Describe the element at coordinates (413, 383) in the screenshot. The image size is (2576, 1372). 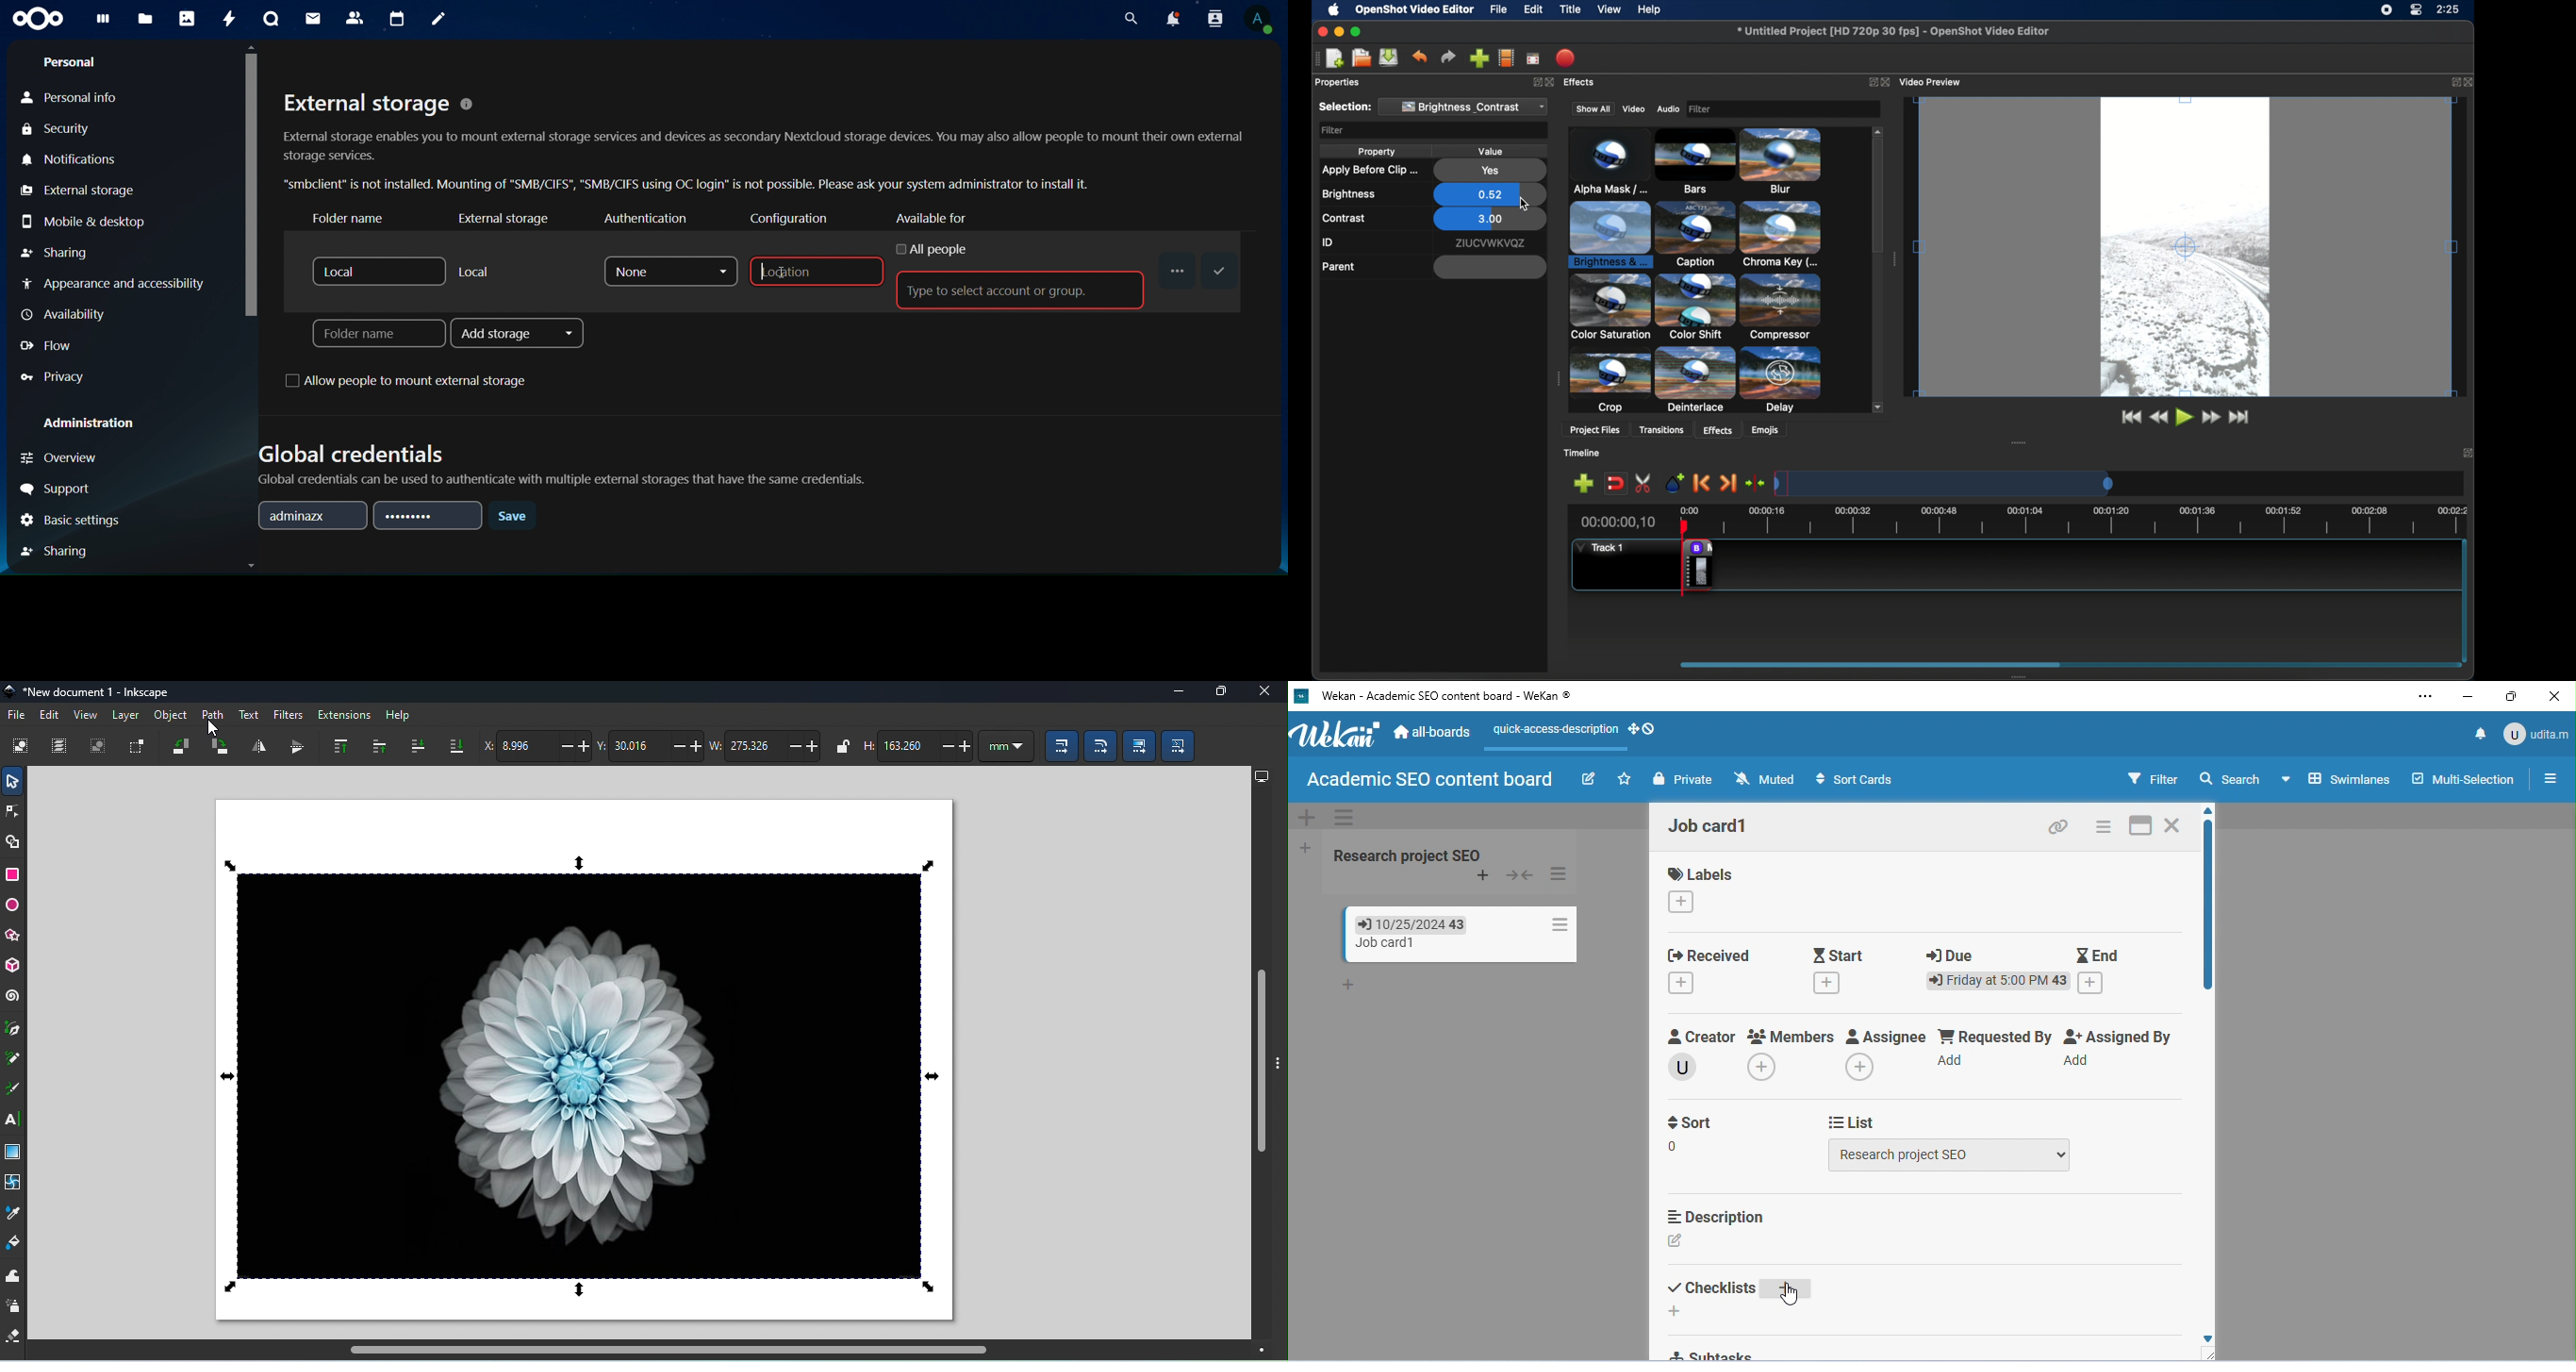
I see `allow people to mount external storage` at that location.